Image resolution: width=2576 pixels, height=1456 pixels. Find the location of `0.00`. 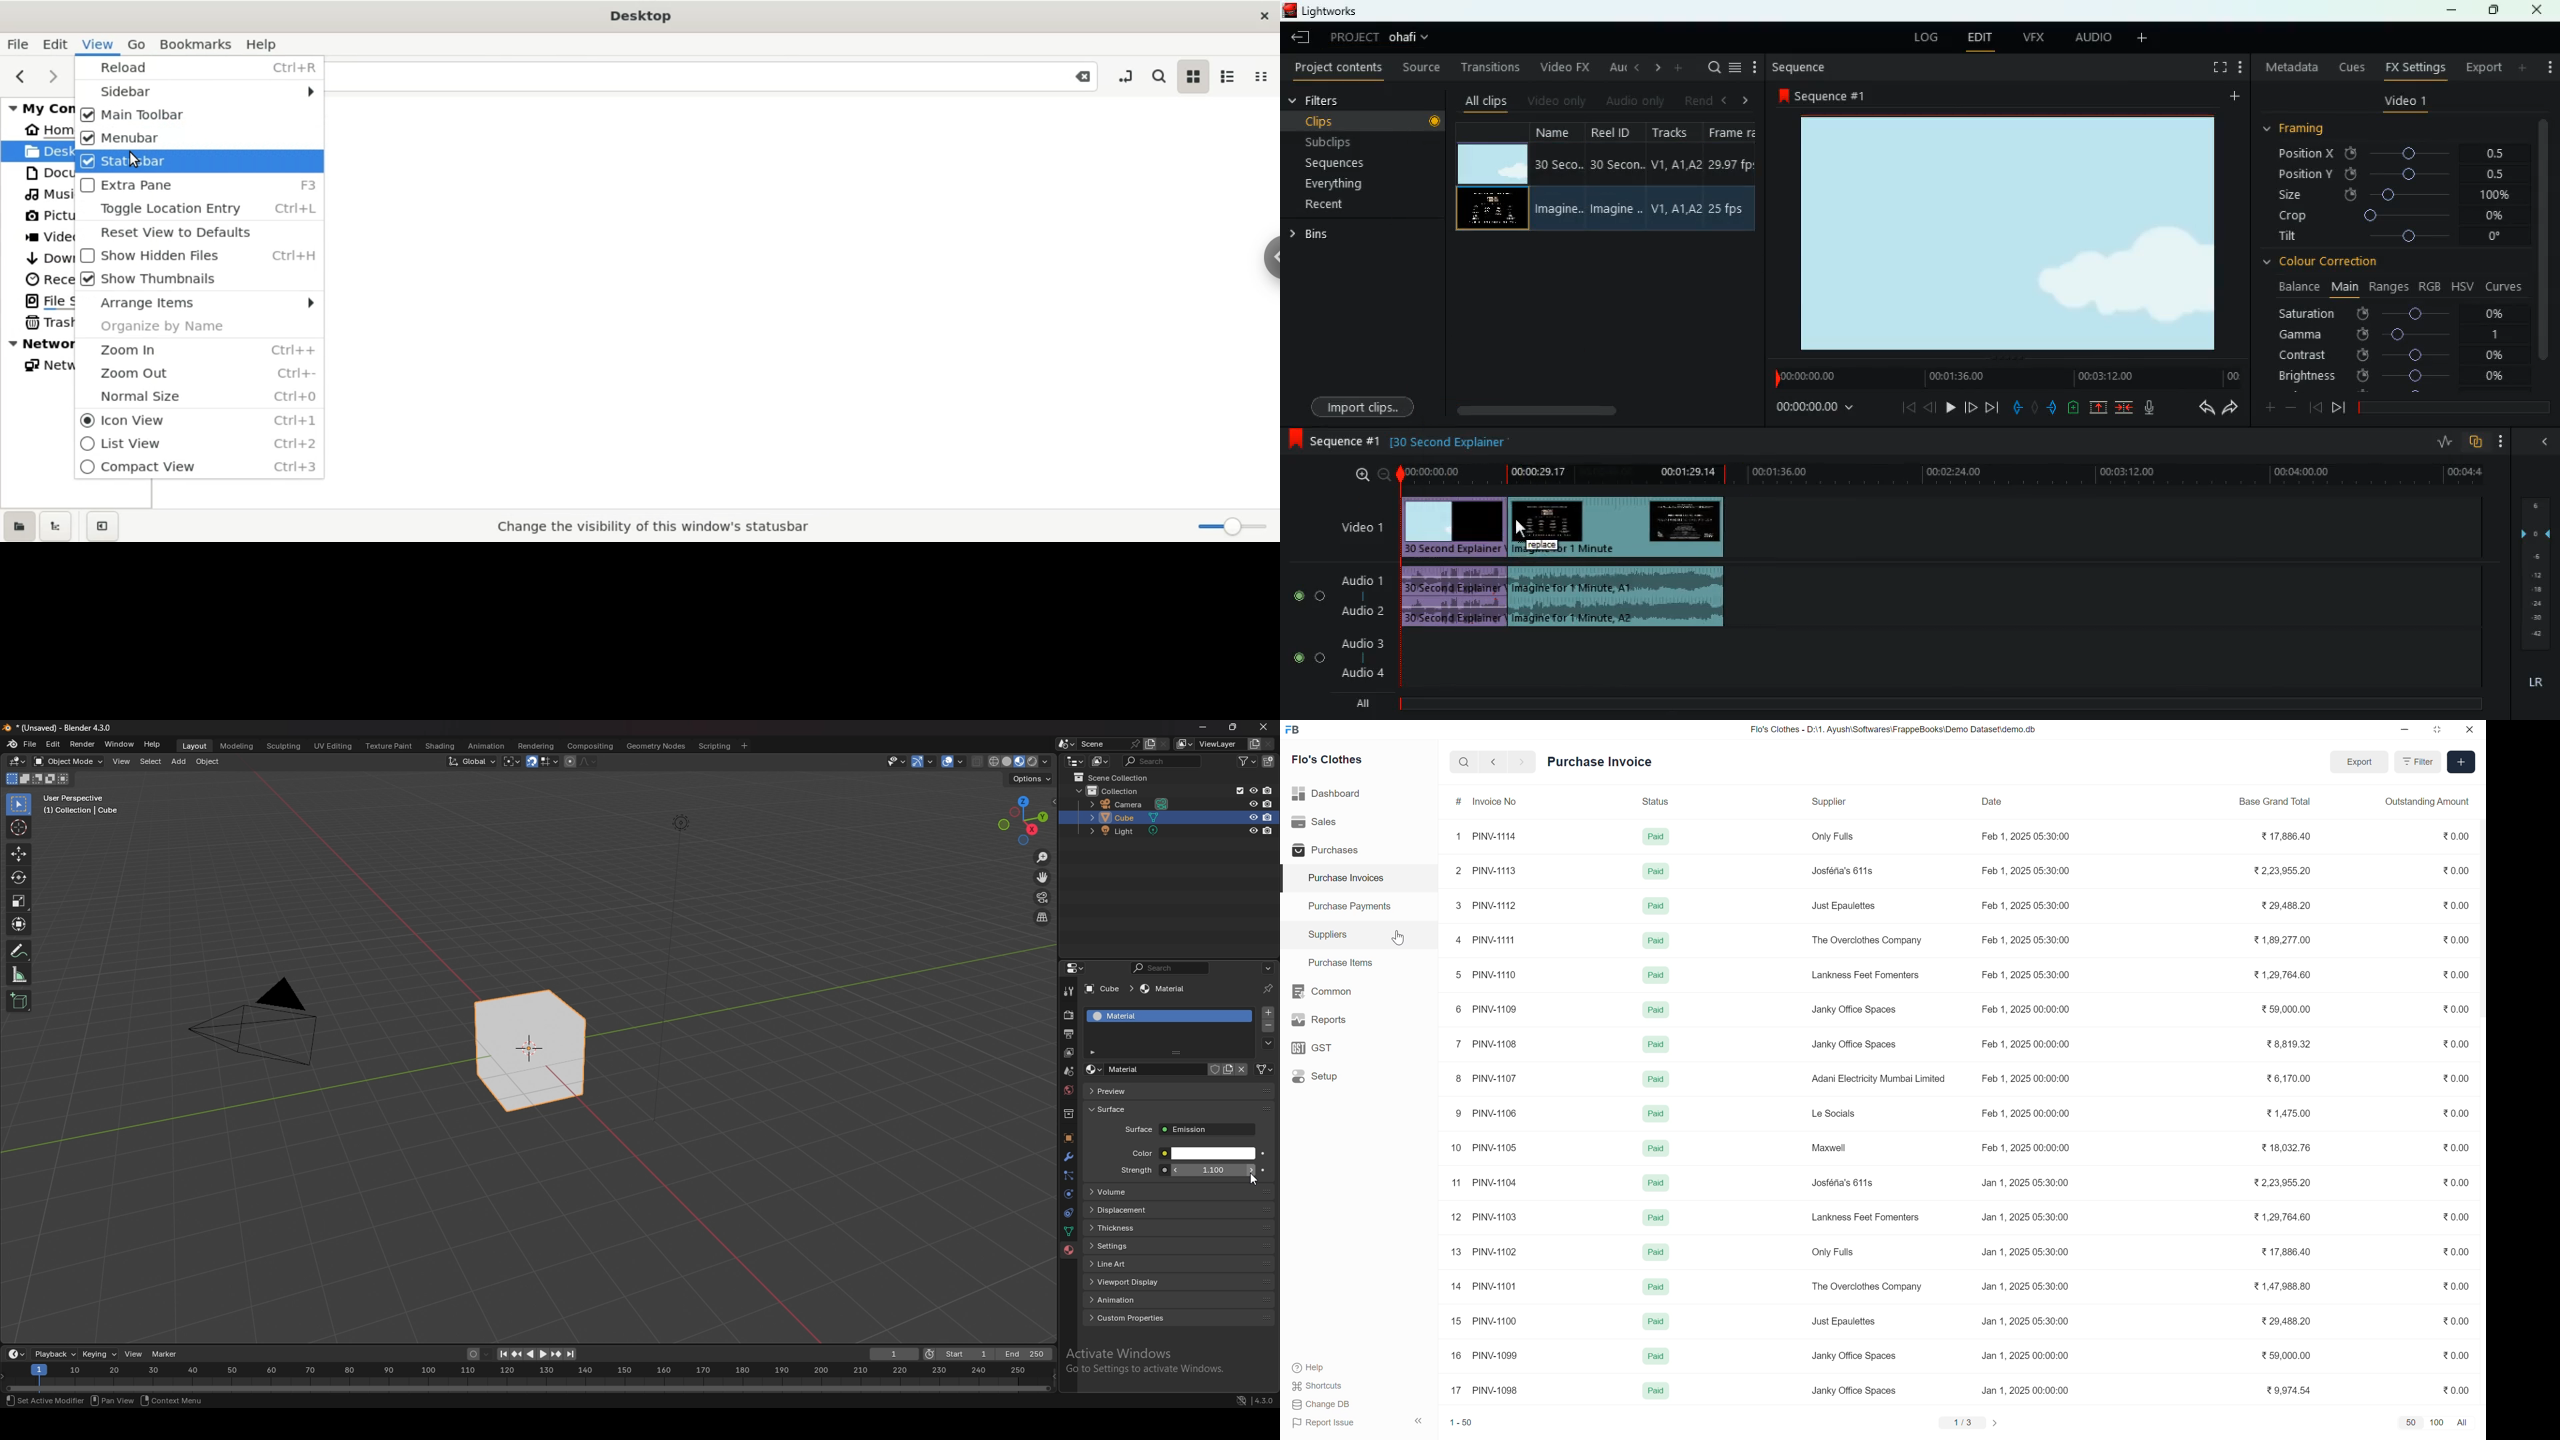

0.00 is located at coordinates (2455, 1252).